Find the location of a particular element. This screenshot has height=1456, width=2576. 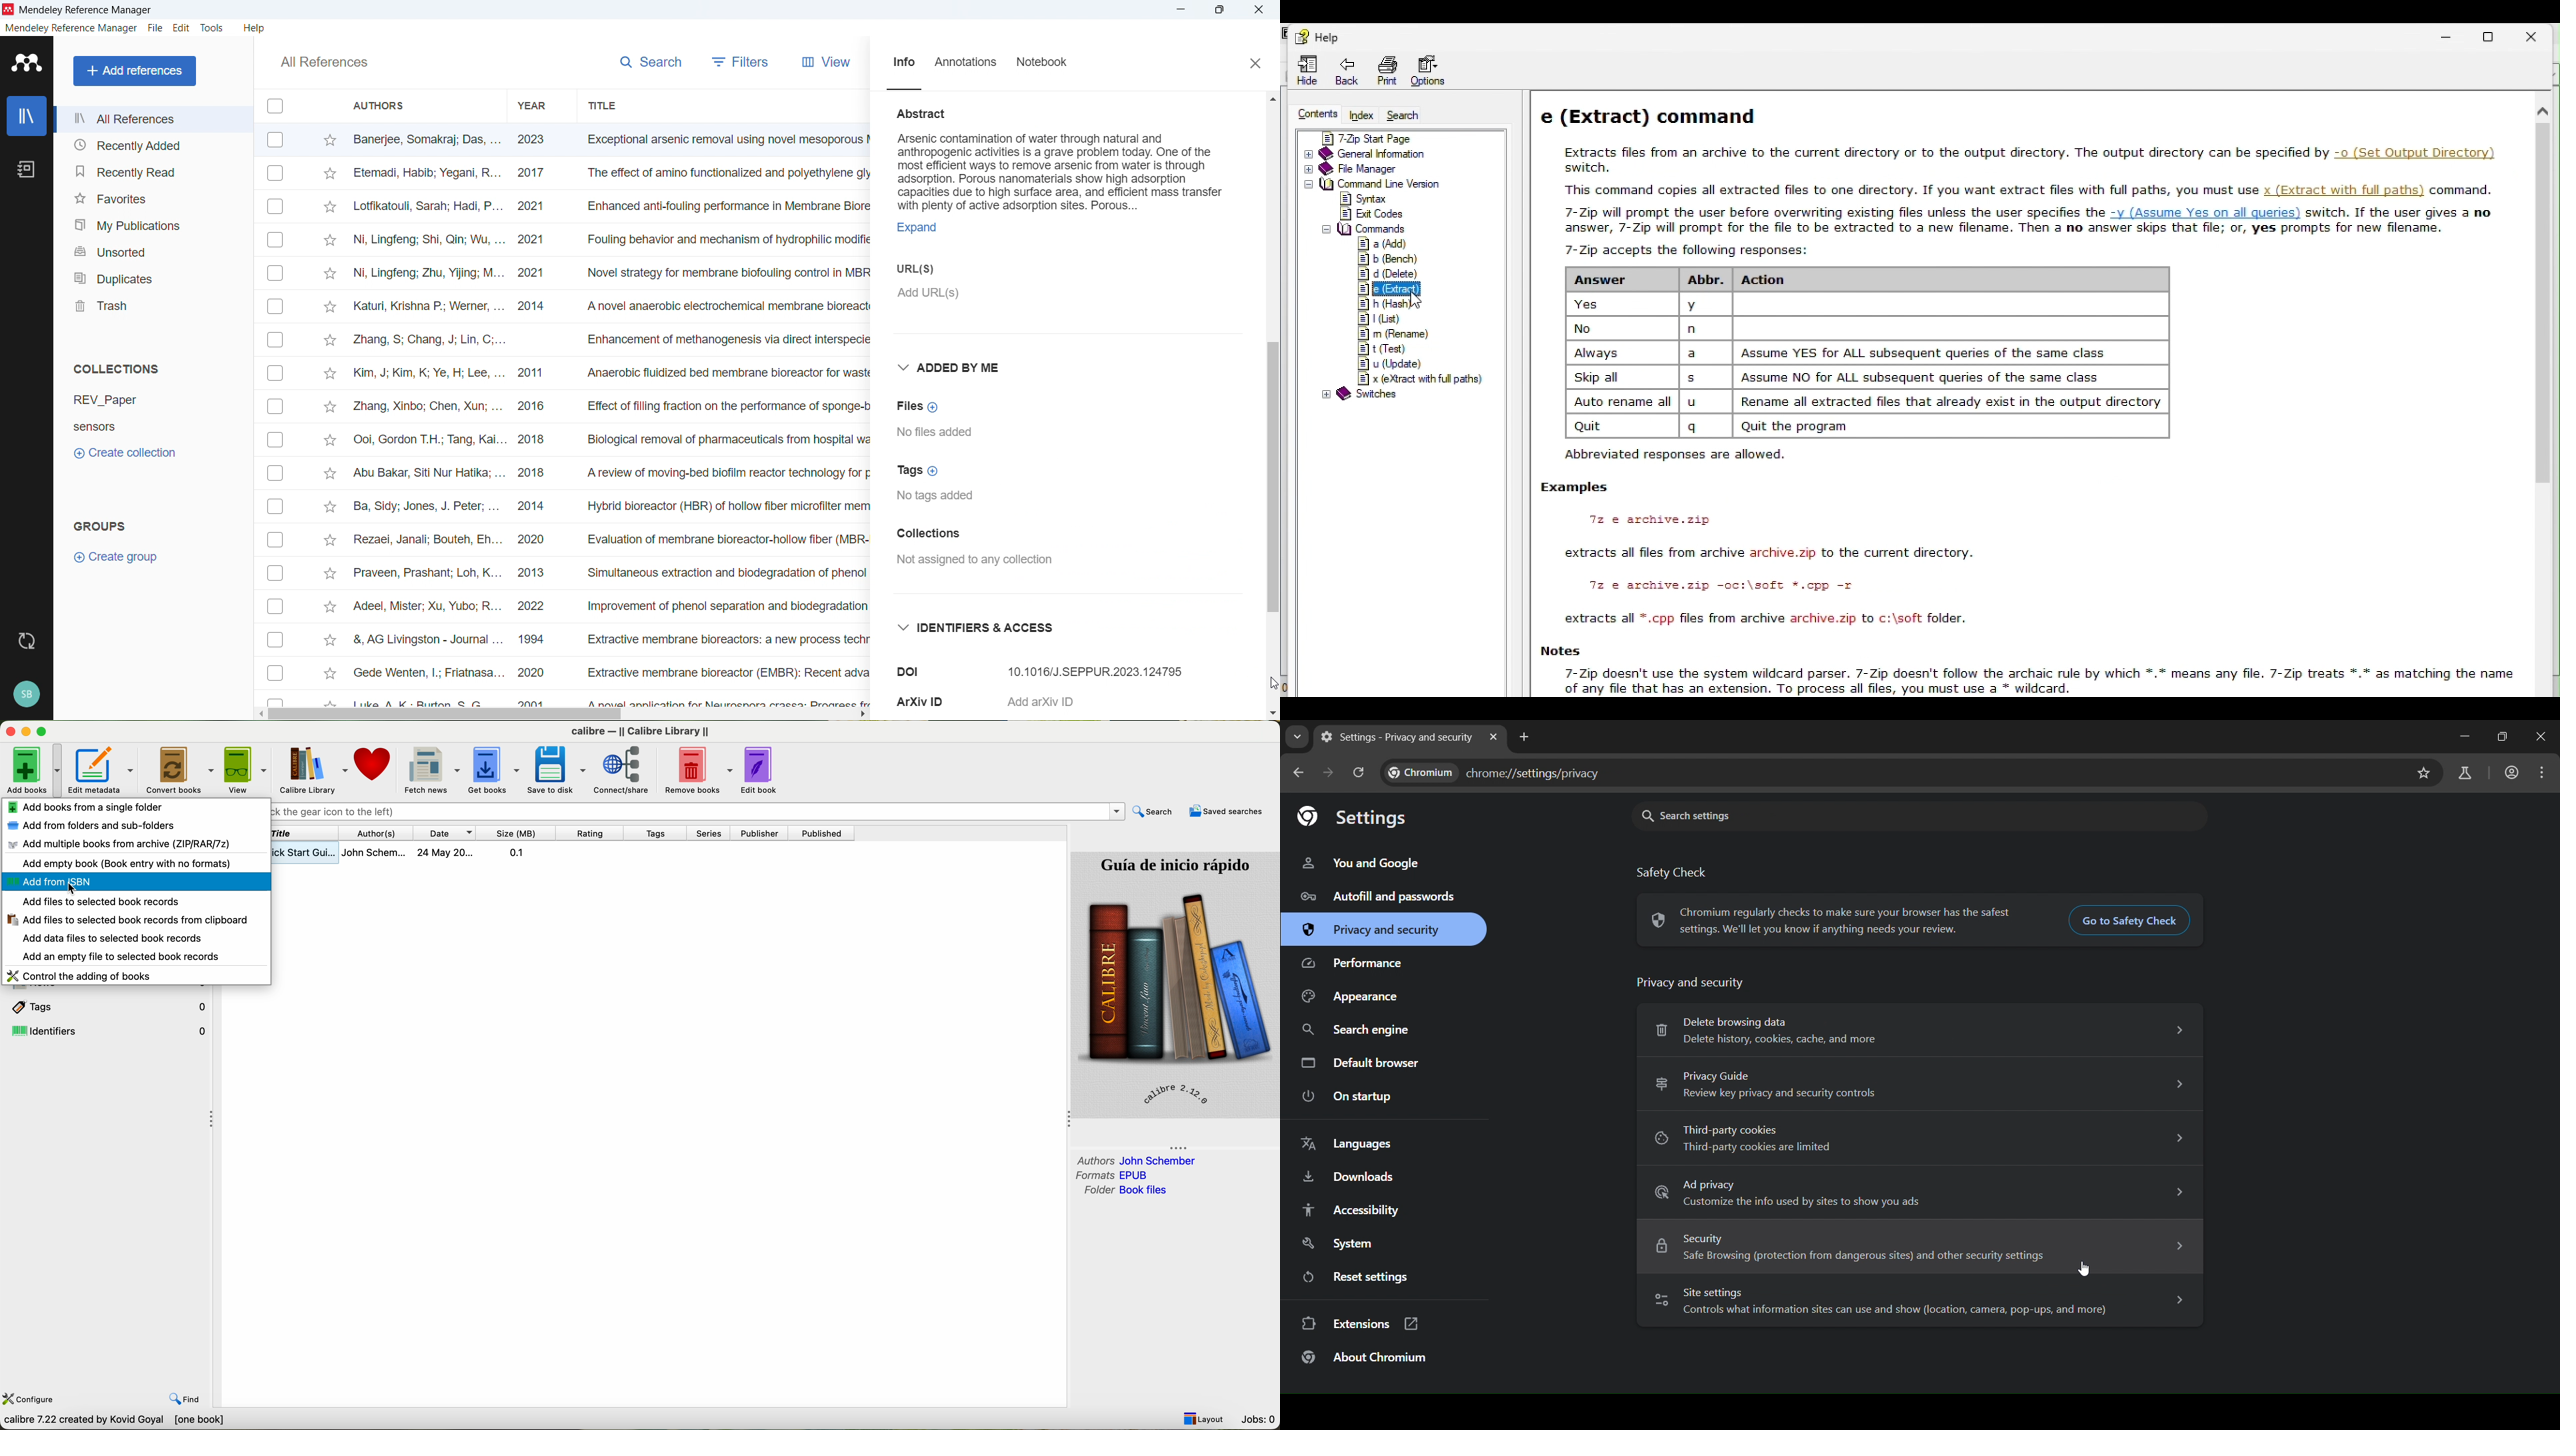

chromium regularly checks to make sure your browser has the safest settings. We'll let you know if anything needs your review is located at coordinates (1831, 919).